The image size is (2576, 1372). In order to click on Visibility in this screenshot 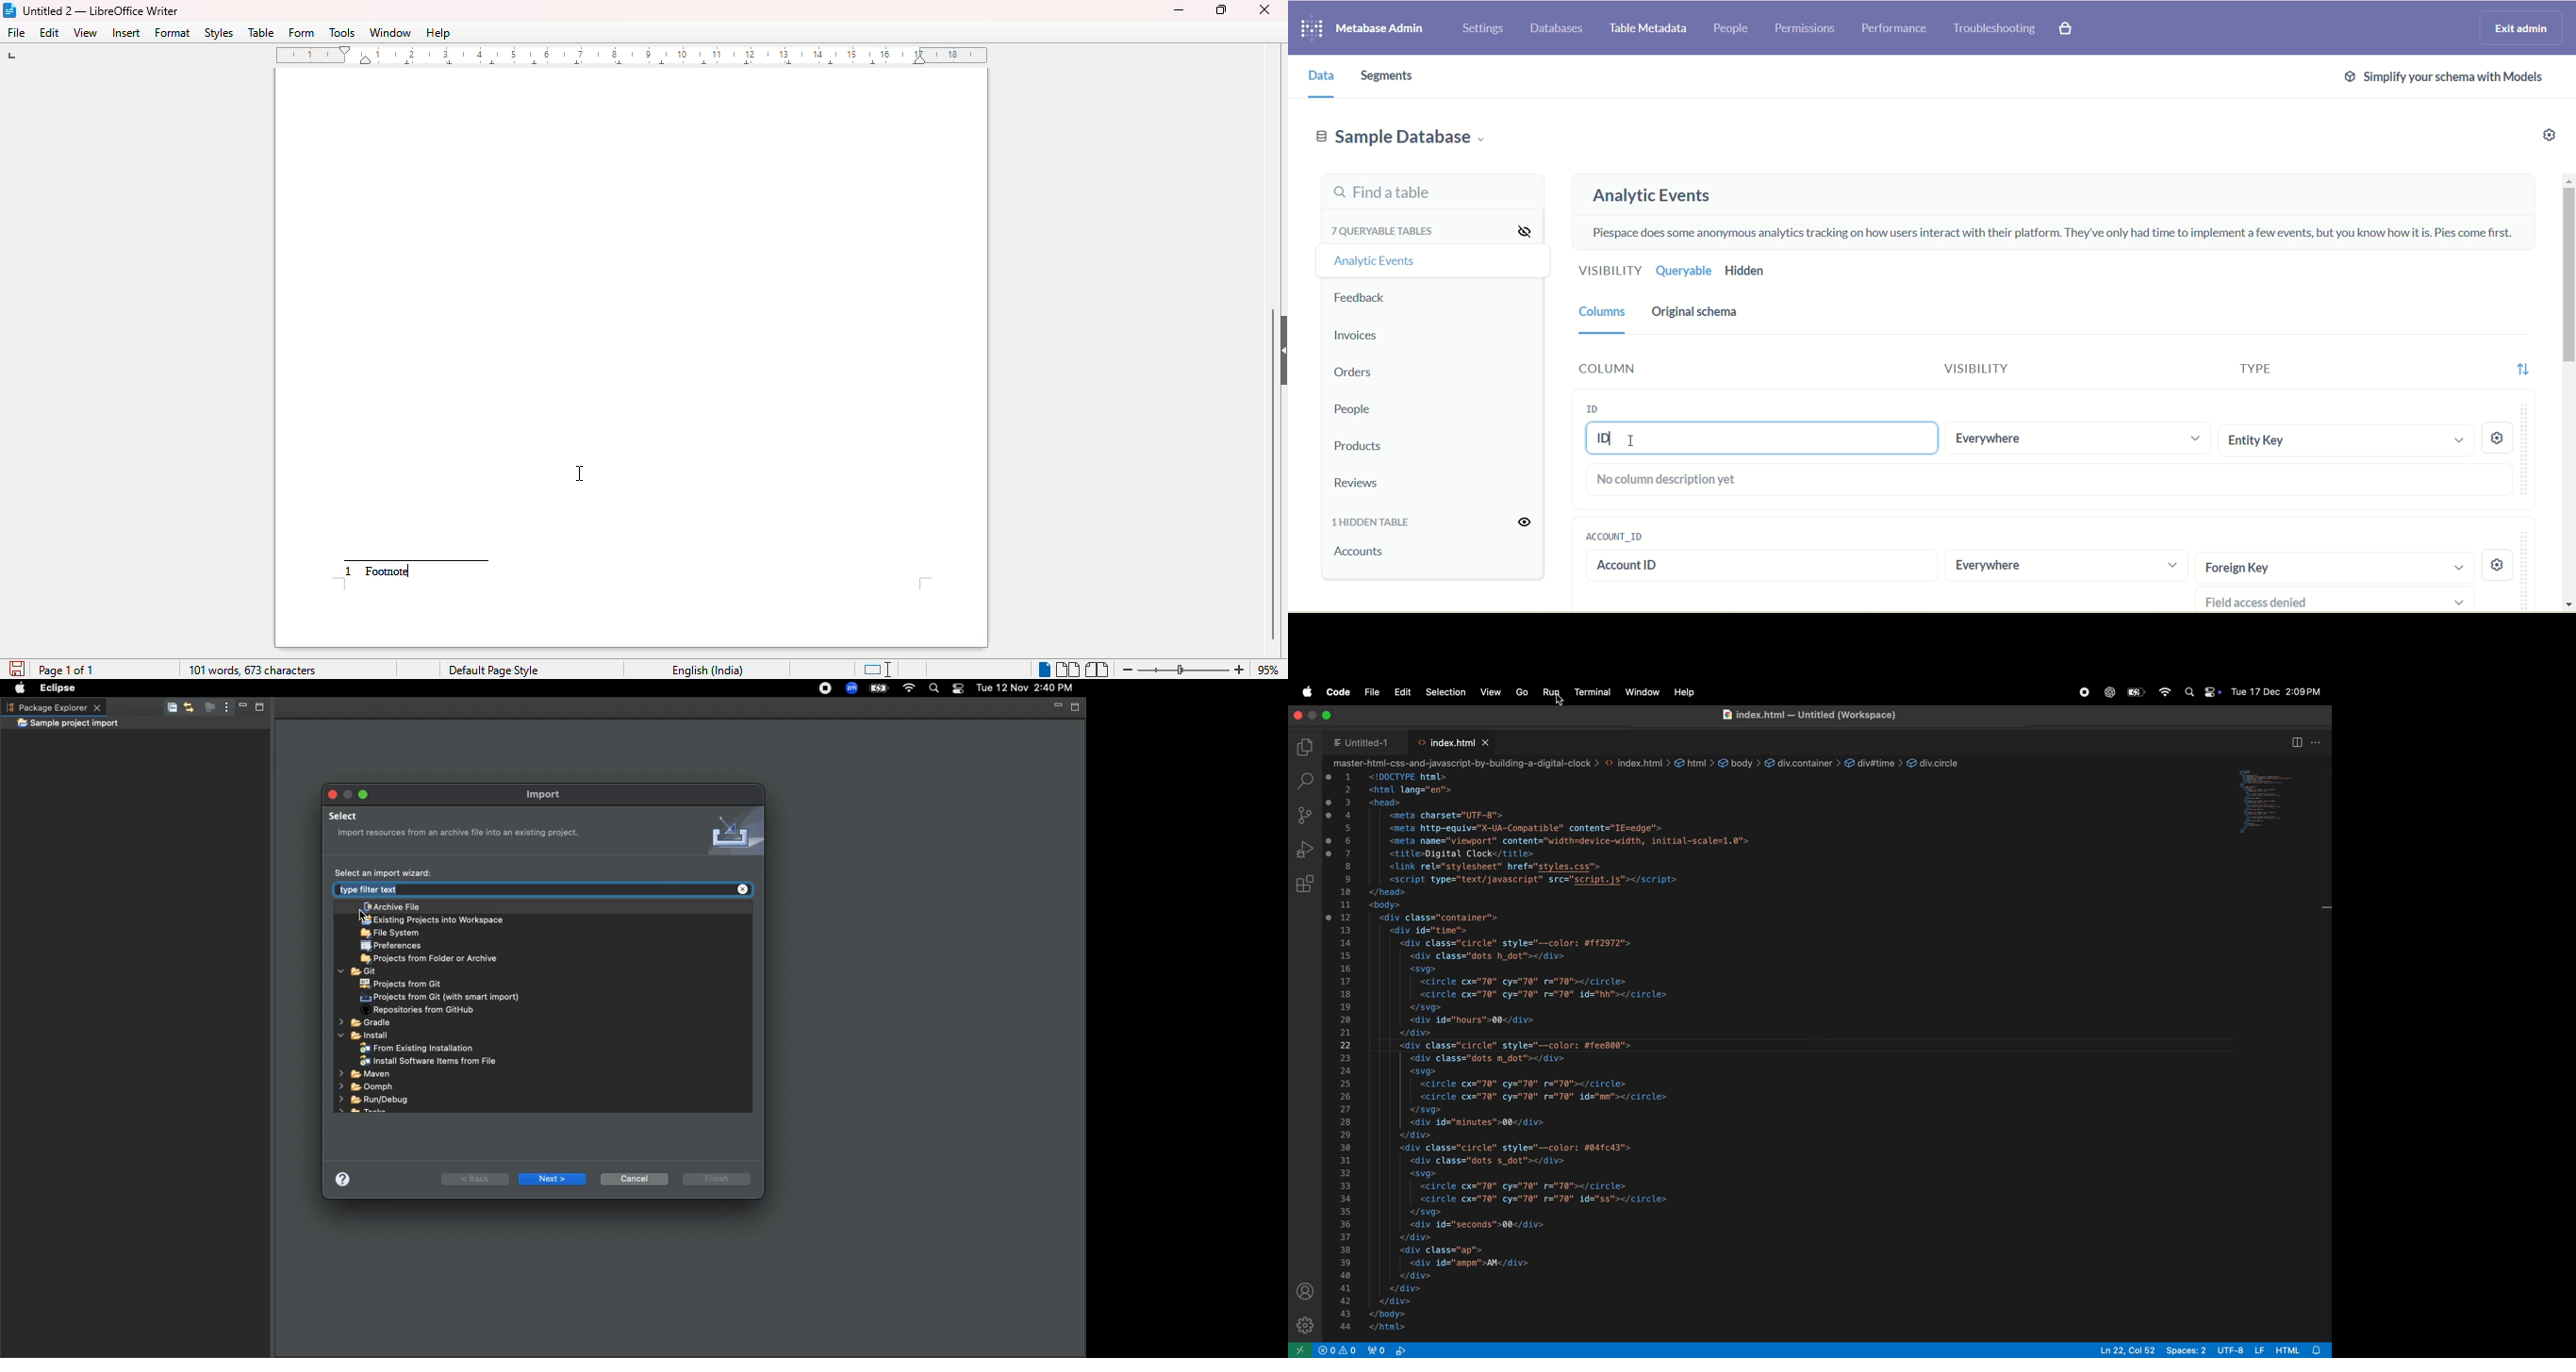, I will do `click(1604, 272)`.